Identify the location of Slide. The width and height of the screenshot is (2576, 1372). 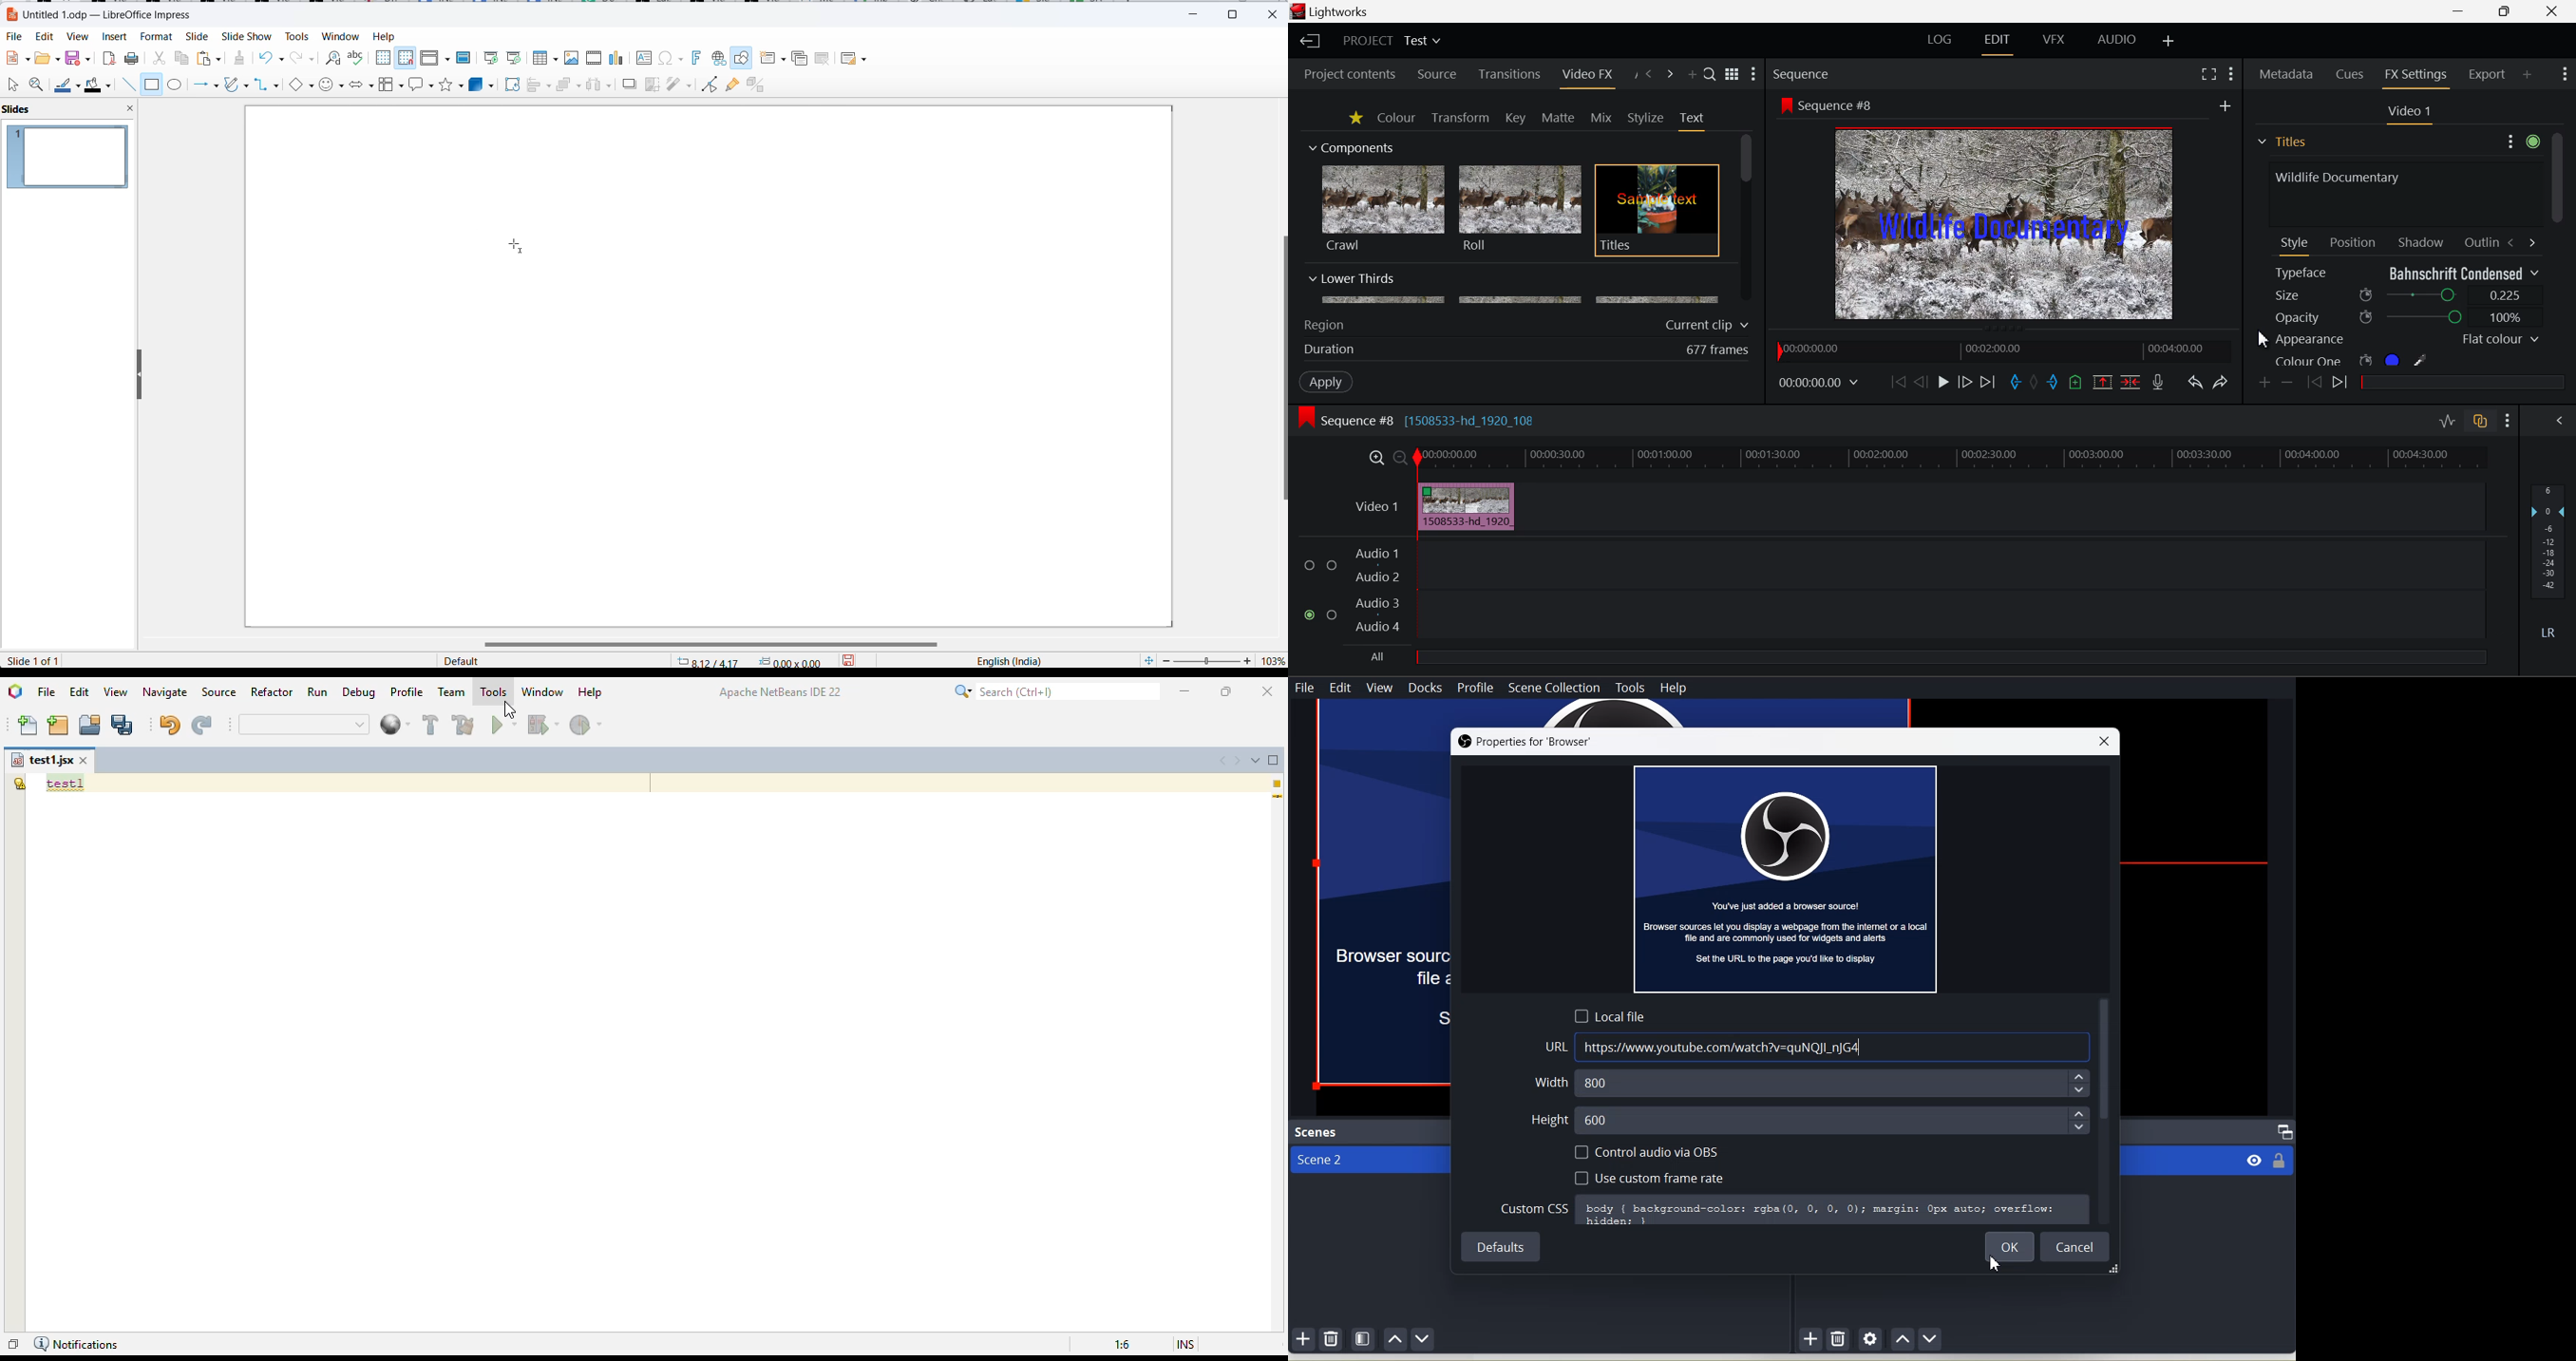
(196, 37).